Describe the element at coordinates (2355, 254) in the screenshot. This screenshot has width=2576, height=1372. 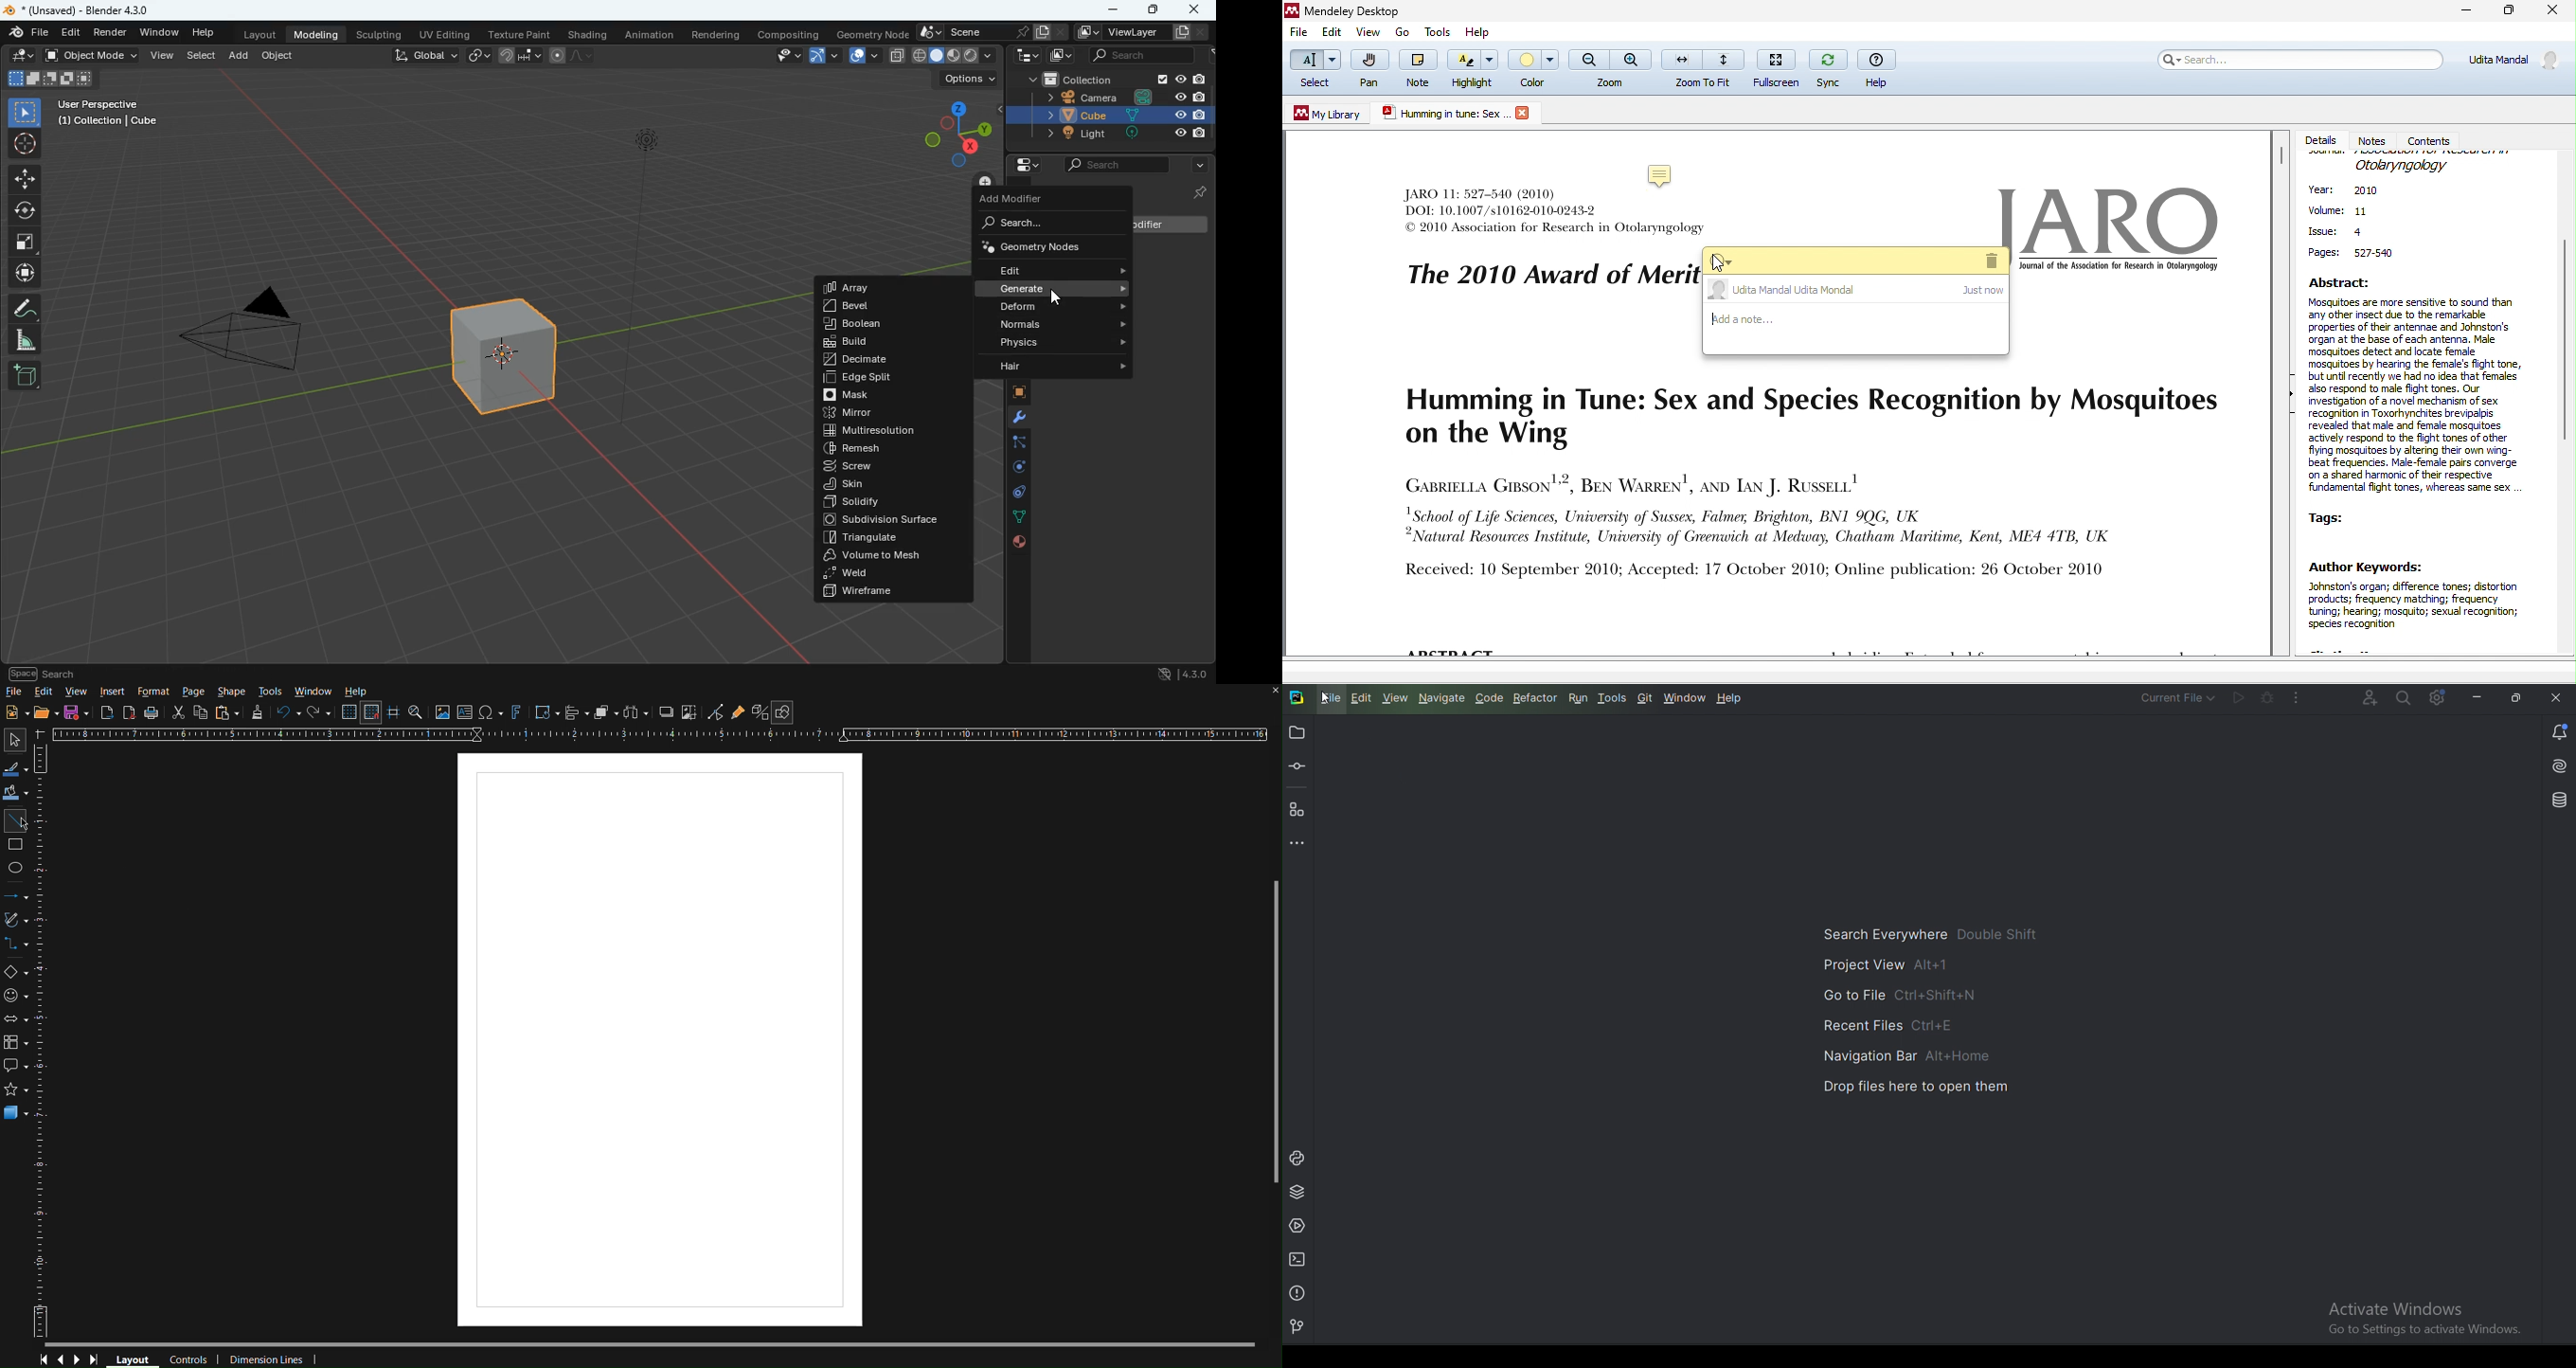
I see `page: 527-540` at that location.